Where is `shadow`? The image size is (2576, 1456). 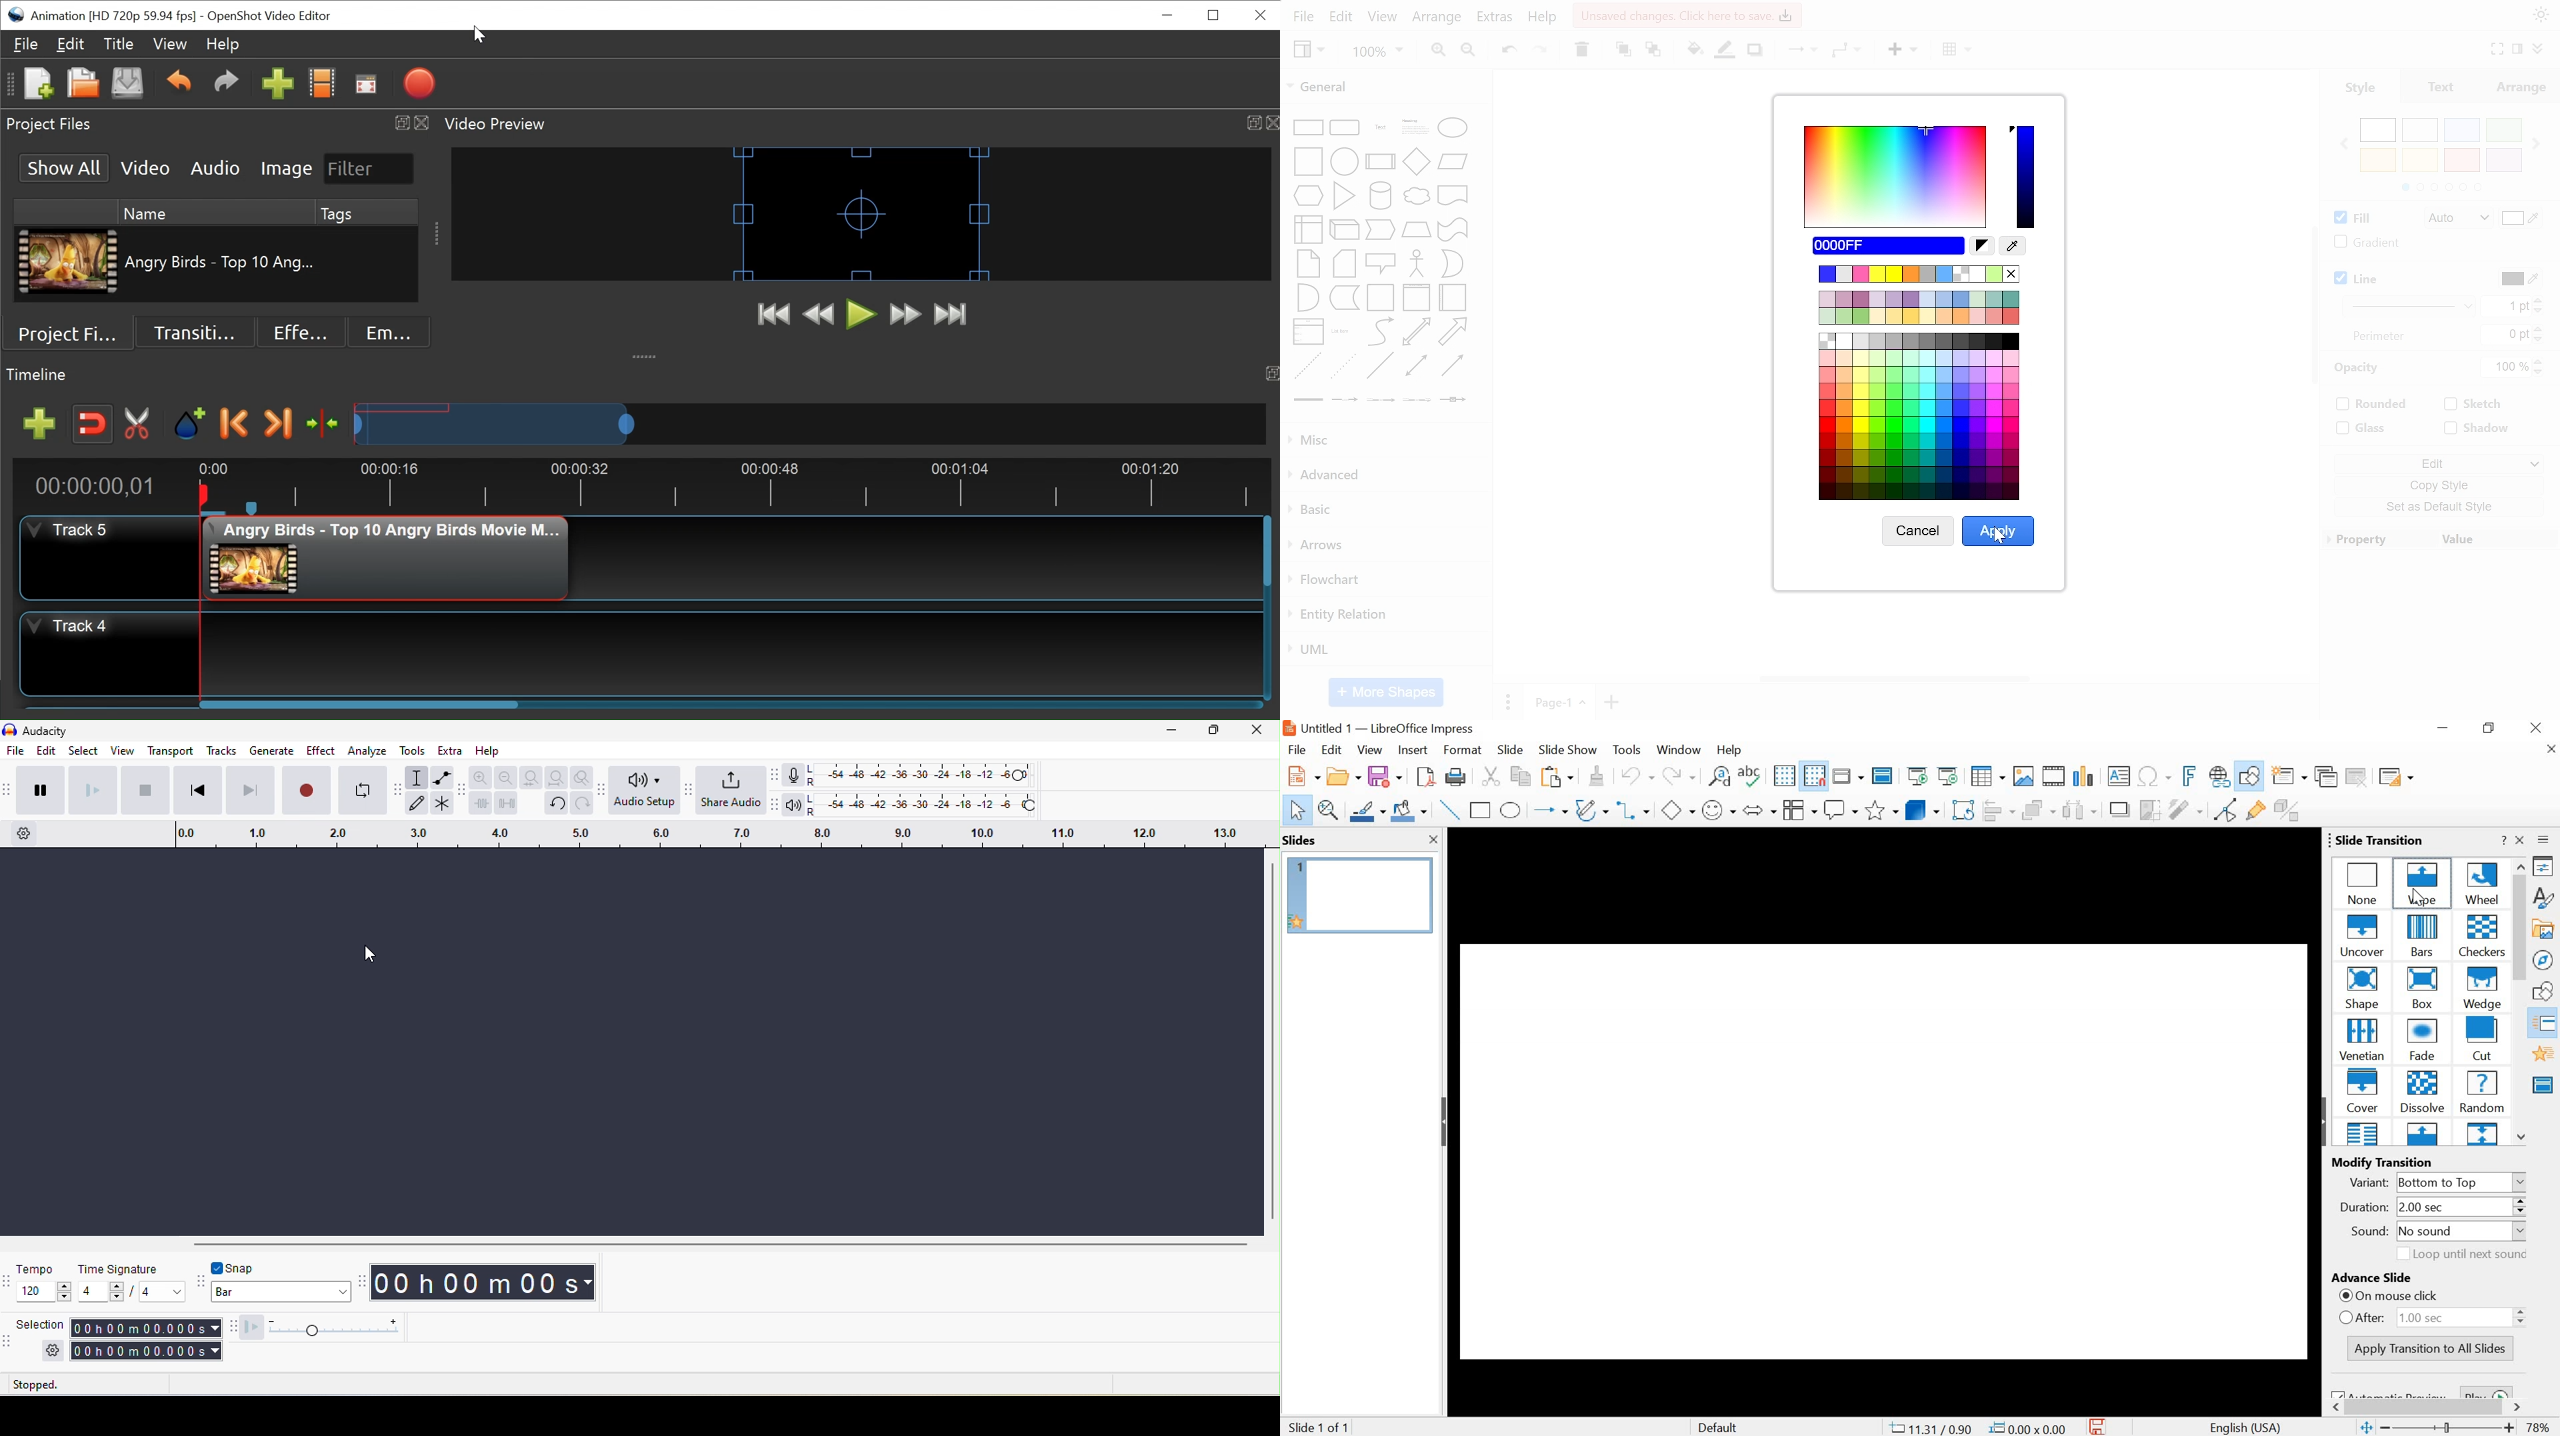
shadow is located at coordinates (1755, 52).